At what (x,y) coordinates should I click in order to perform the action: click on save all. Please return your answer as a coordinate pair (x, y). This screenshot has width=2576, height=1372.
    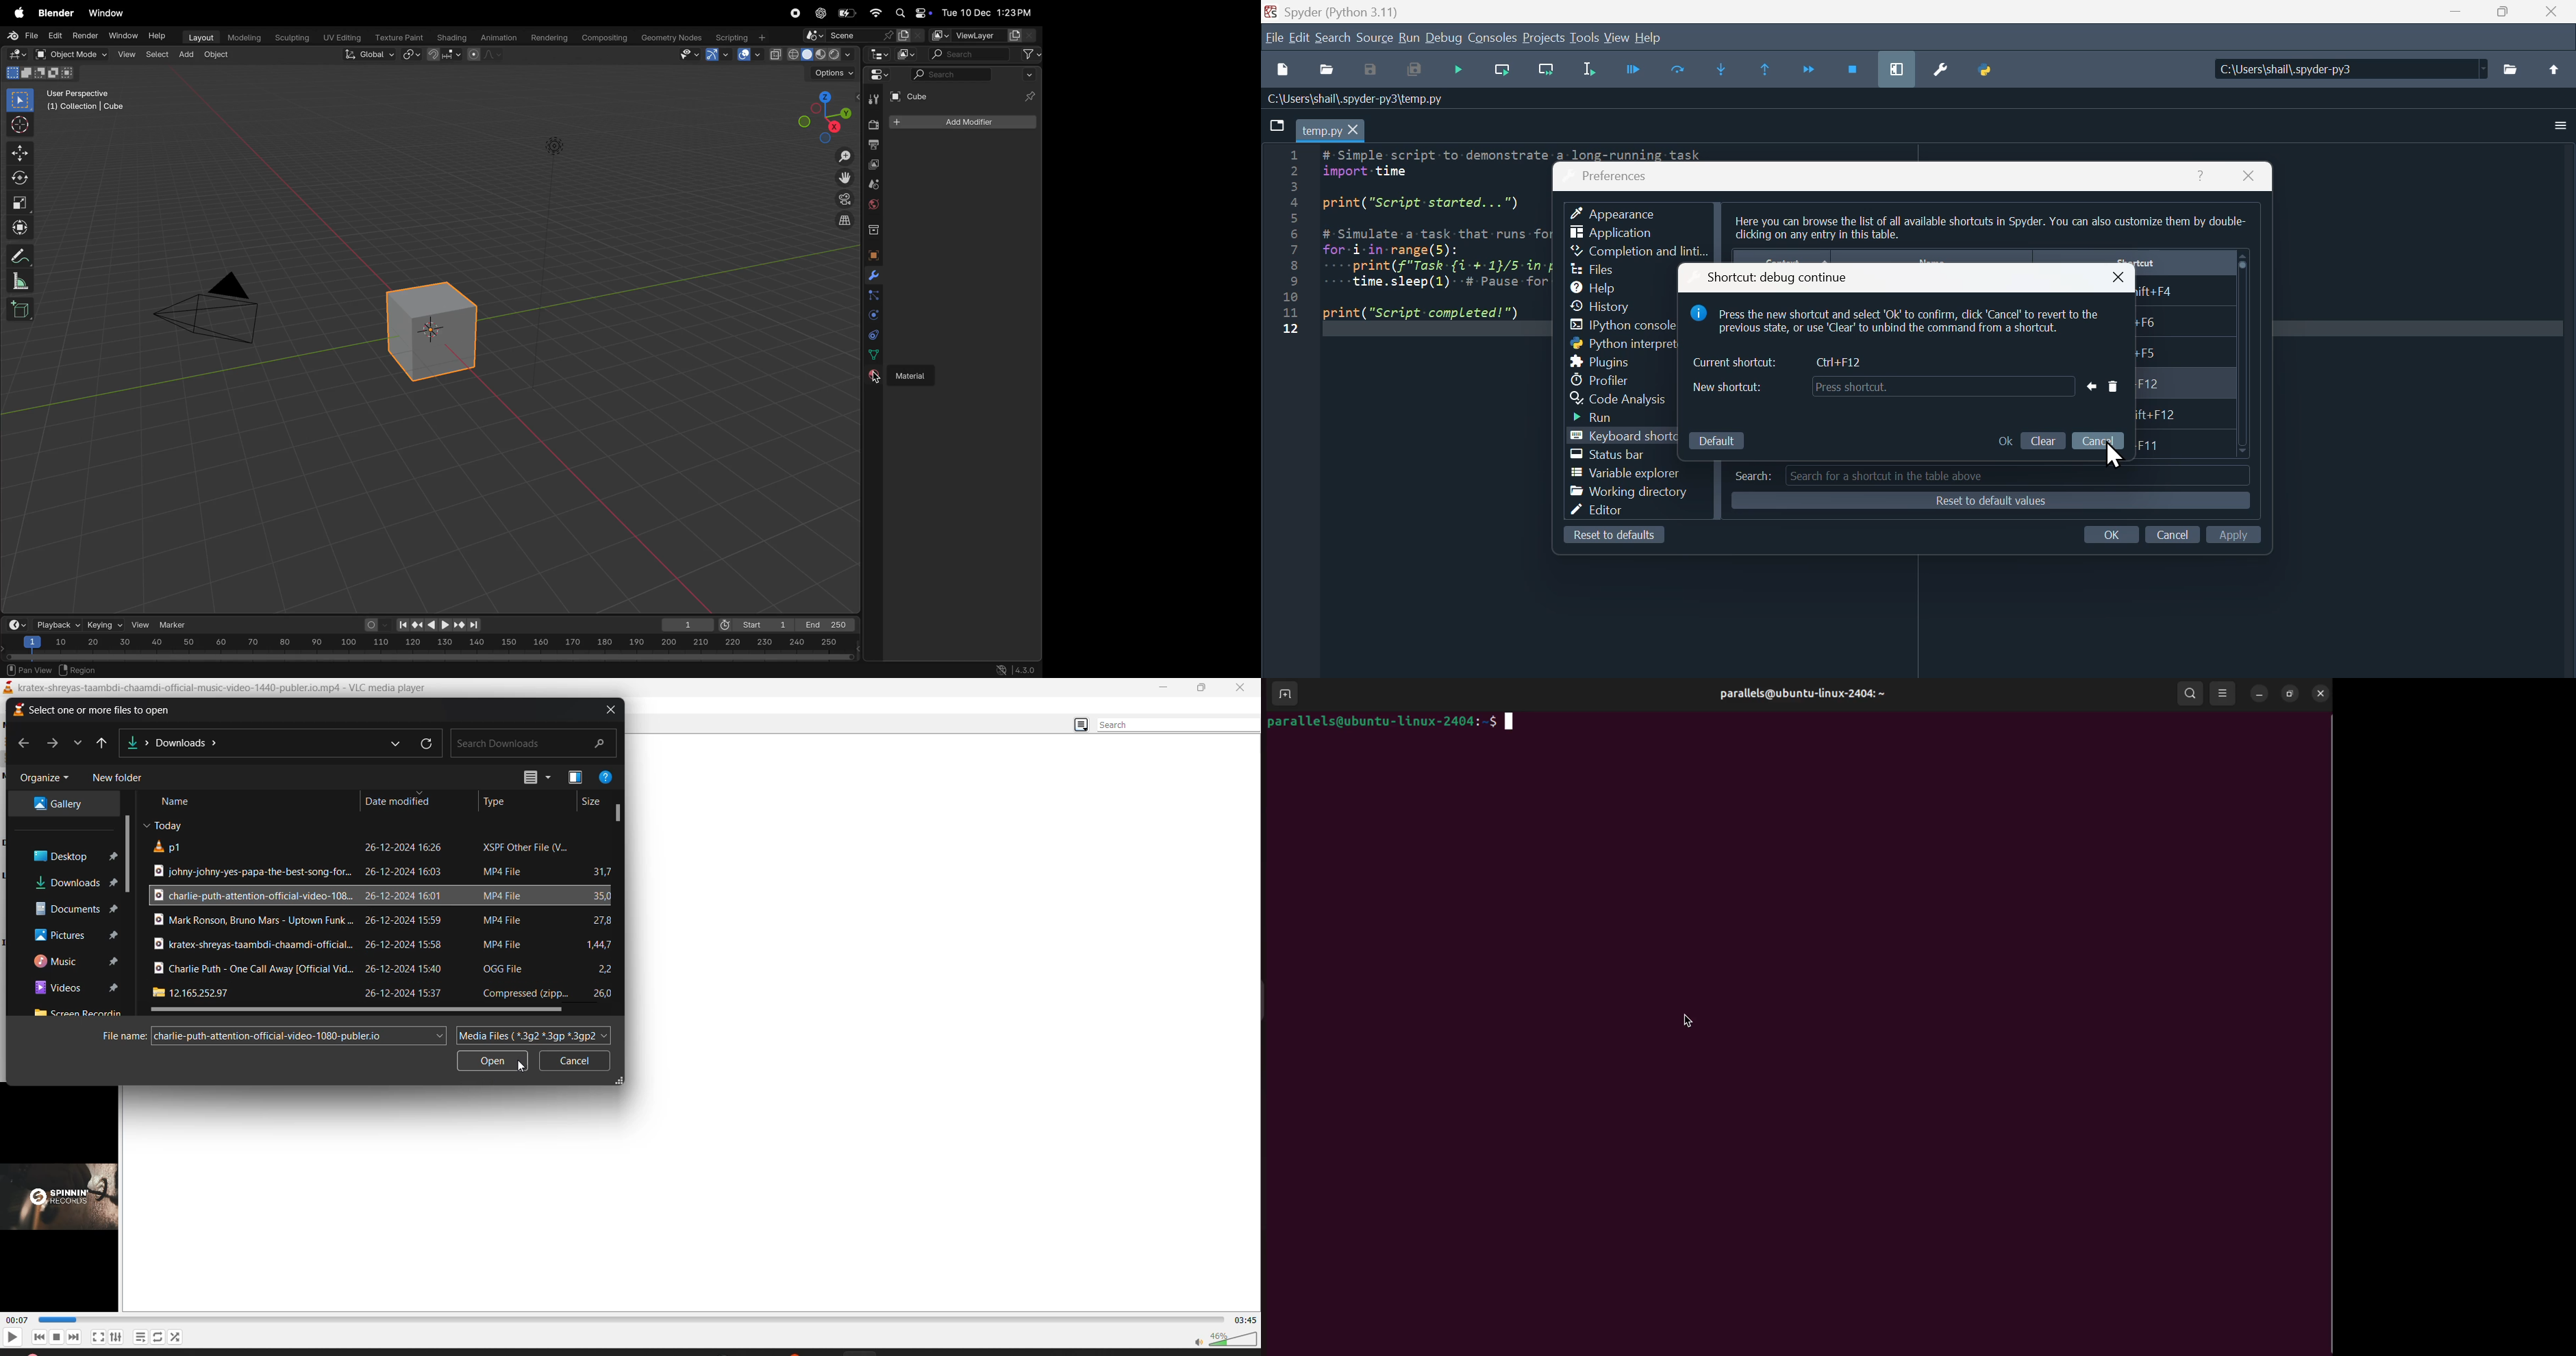
    Looking at the image, I should click on (1414, 71).